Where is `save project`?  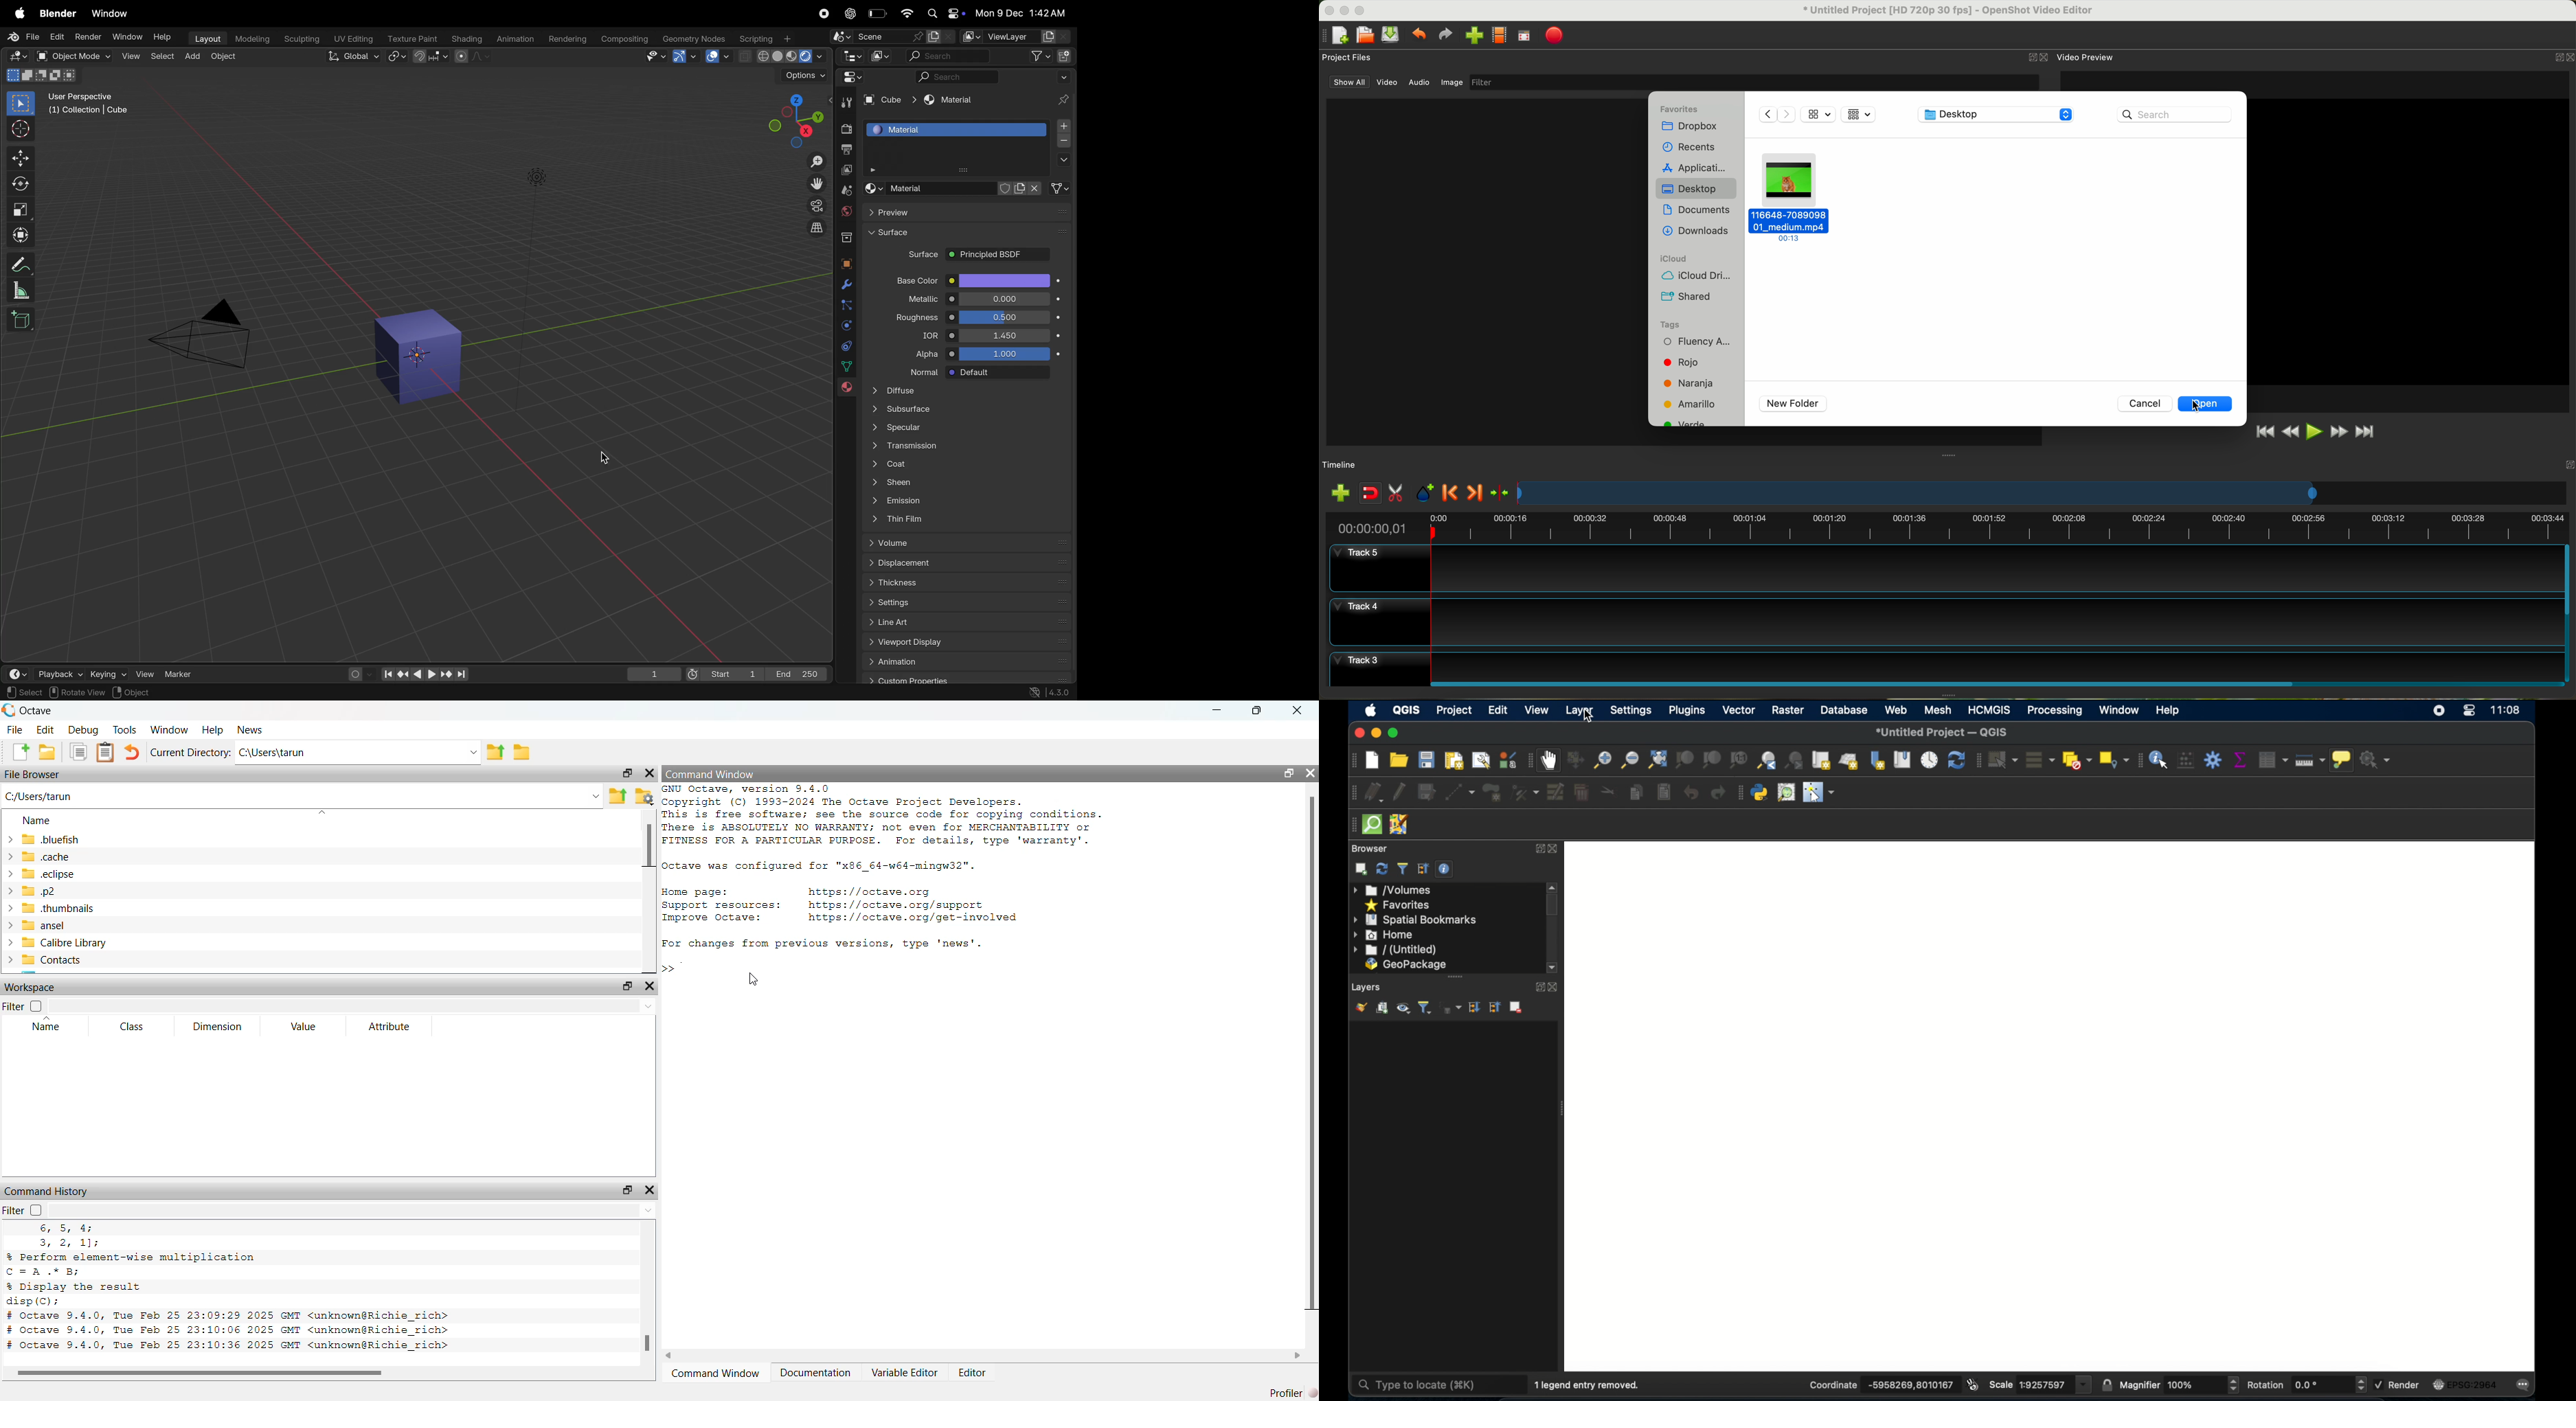 save project is located at coordinates (1427, 760).